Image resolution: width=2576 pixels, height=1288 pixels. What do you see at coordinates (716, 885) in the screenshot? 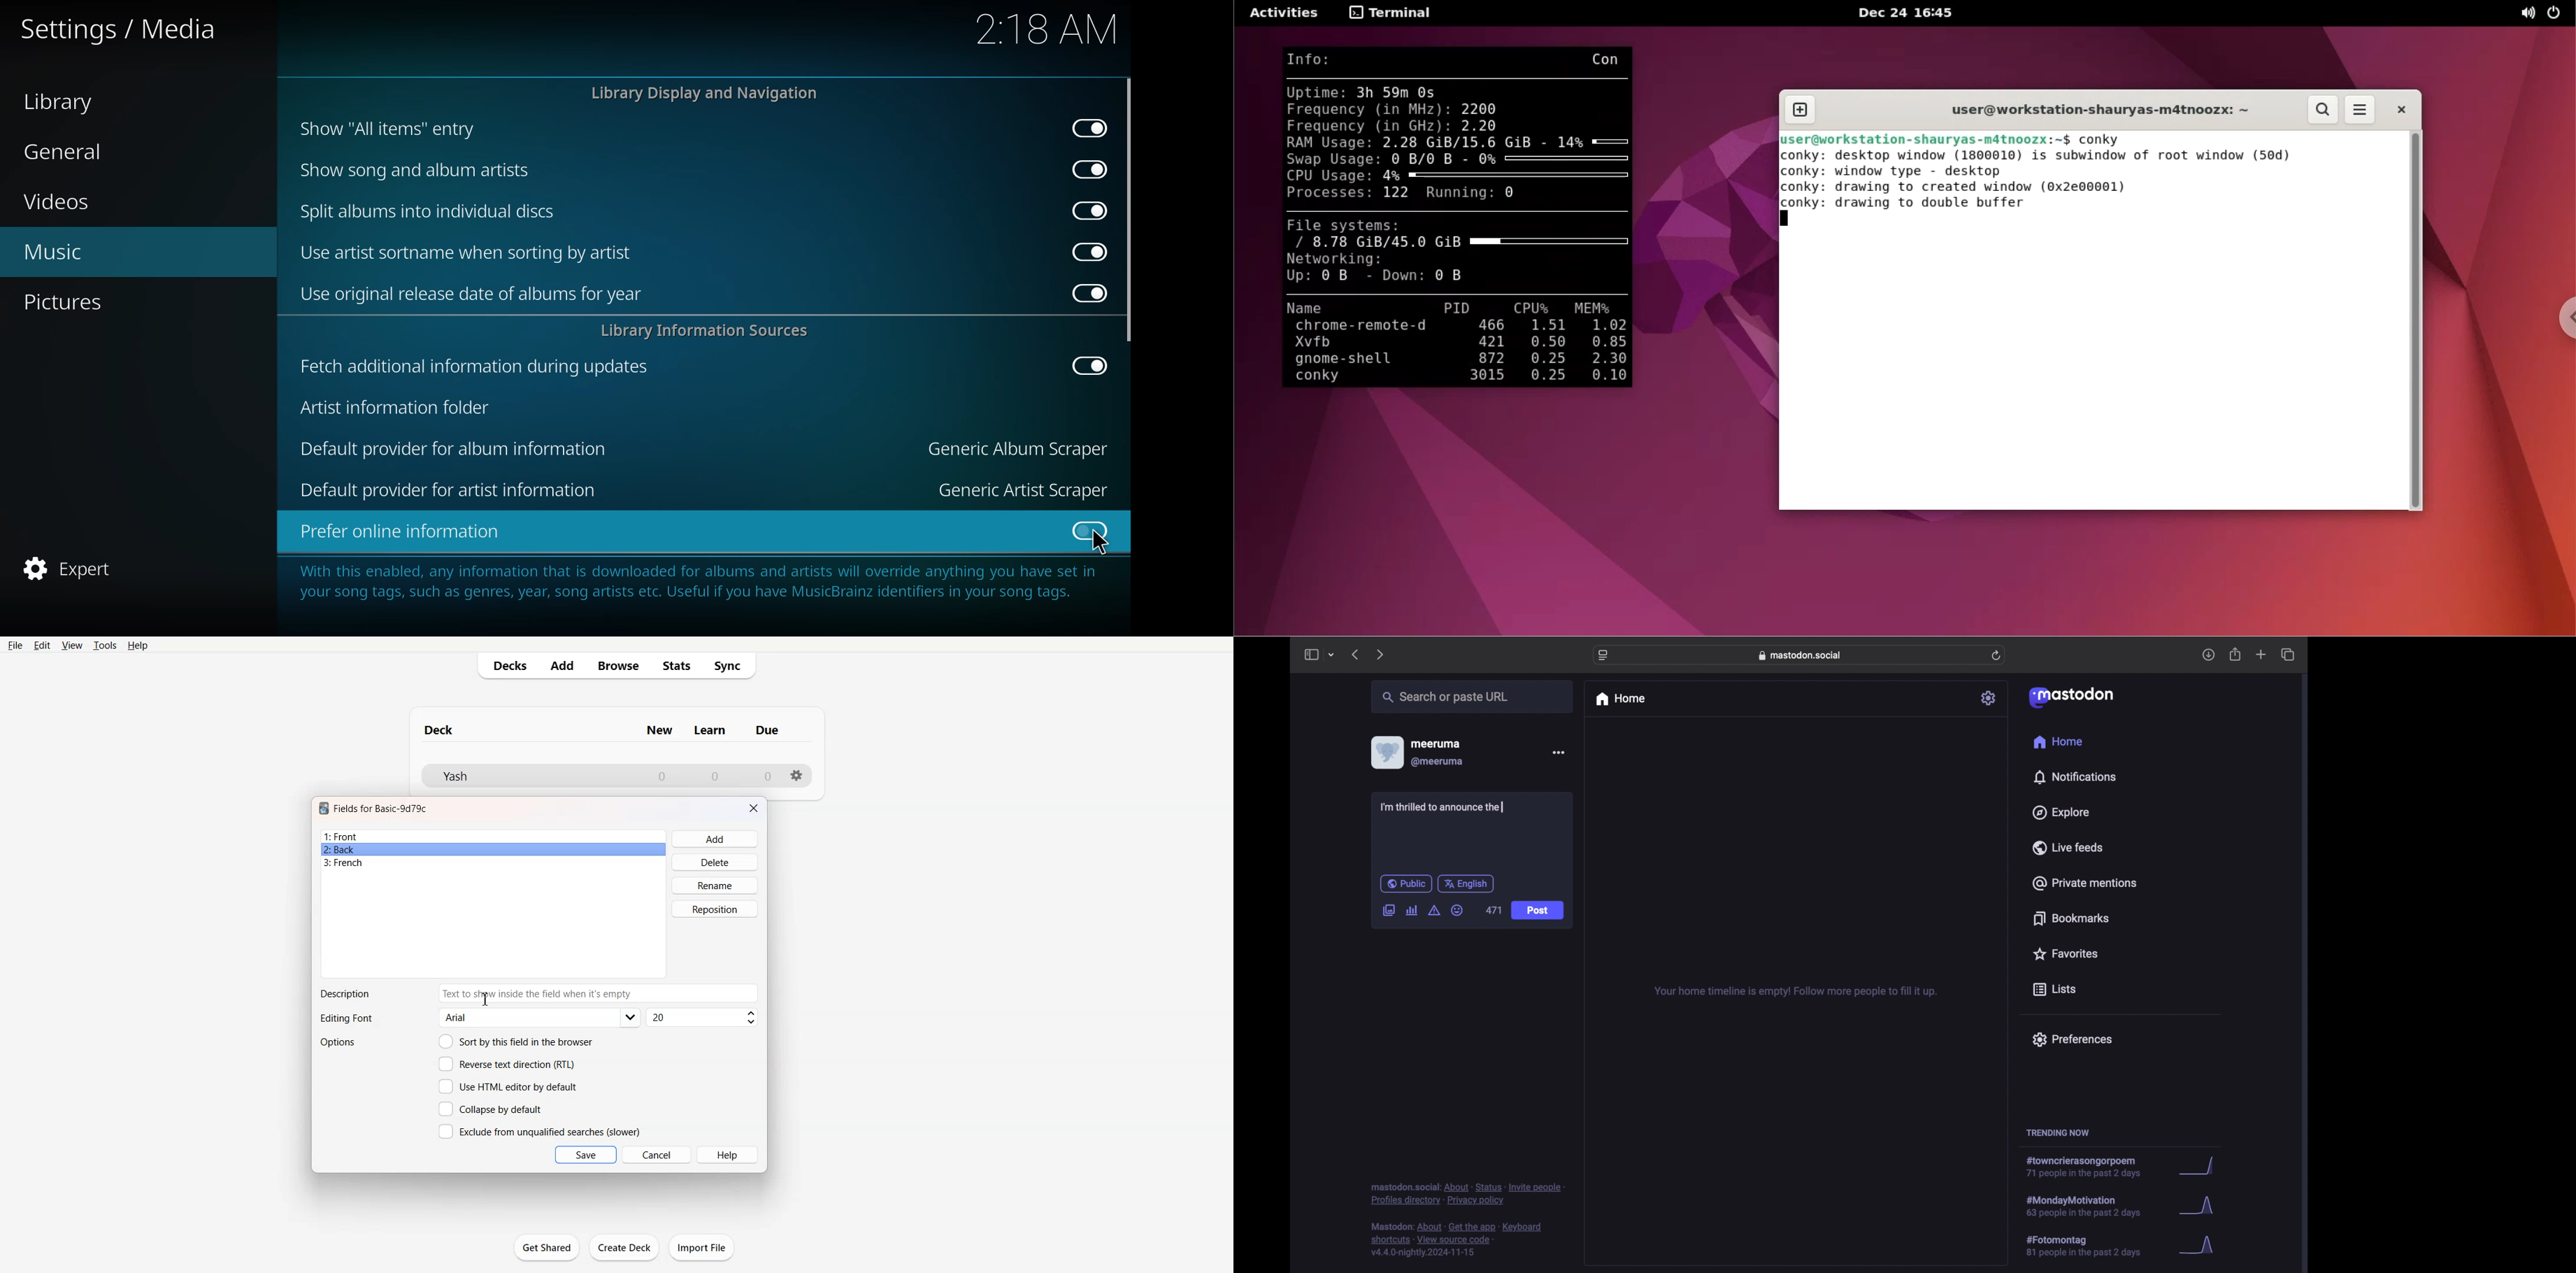
I see `Rename` at bounding box center [716, 885].